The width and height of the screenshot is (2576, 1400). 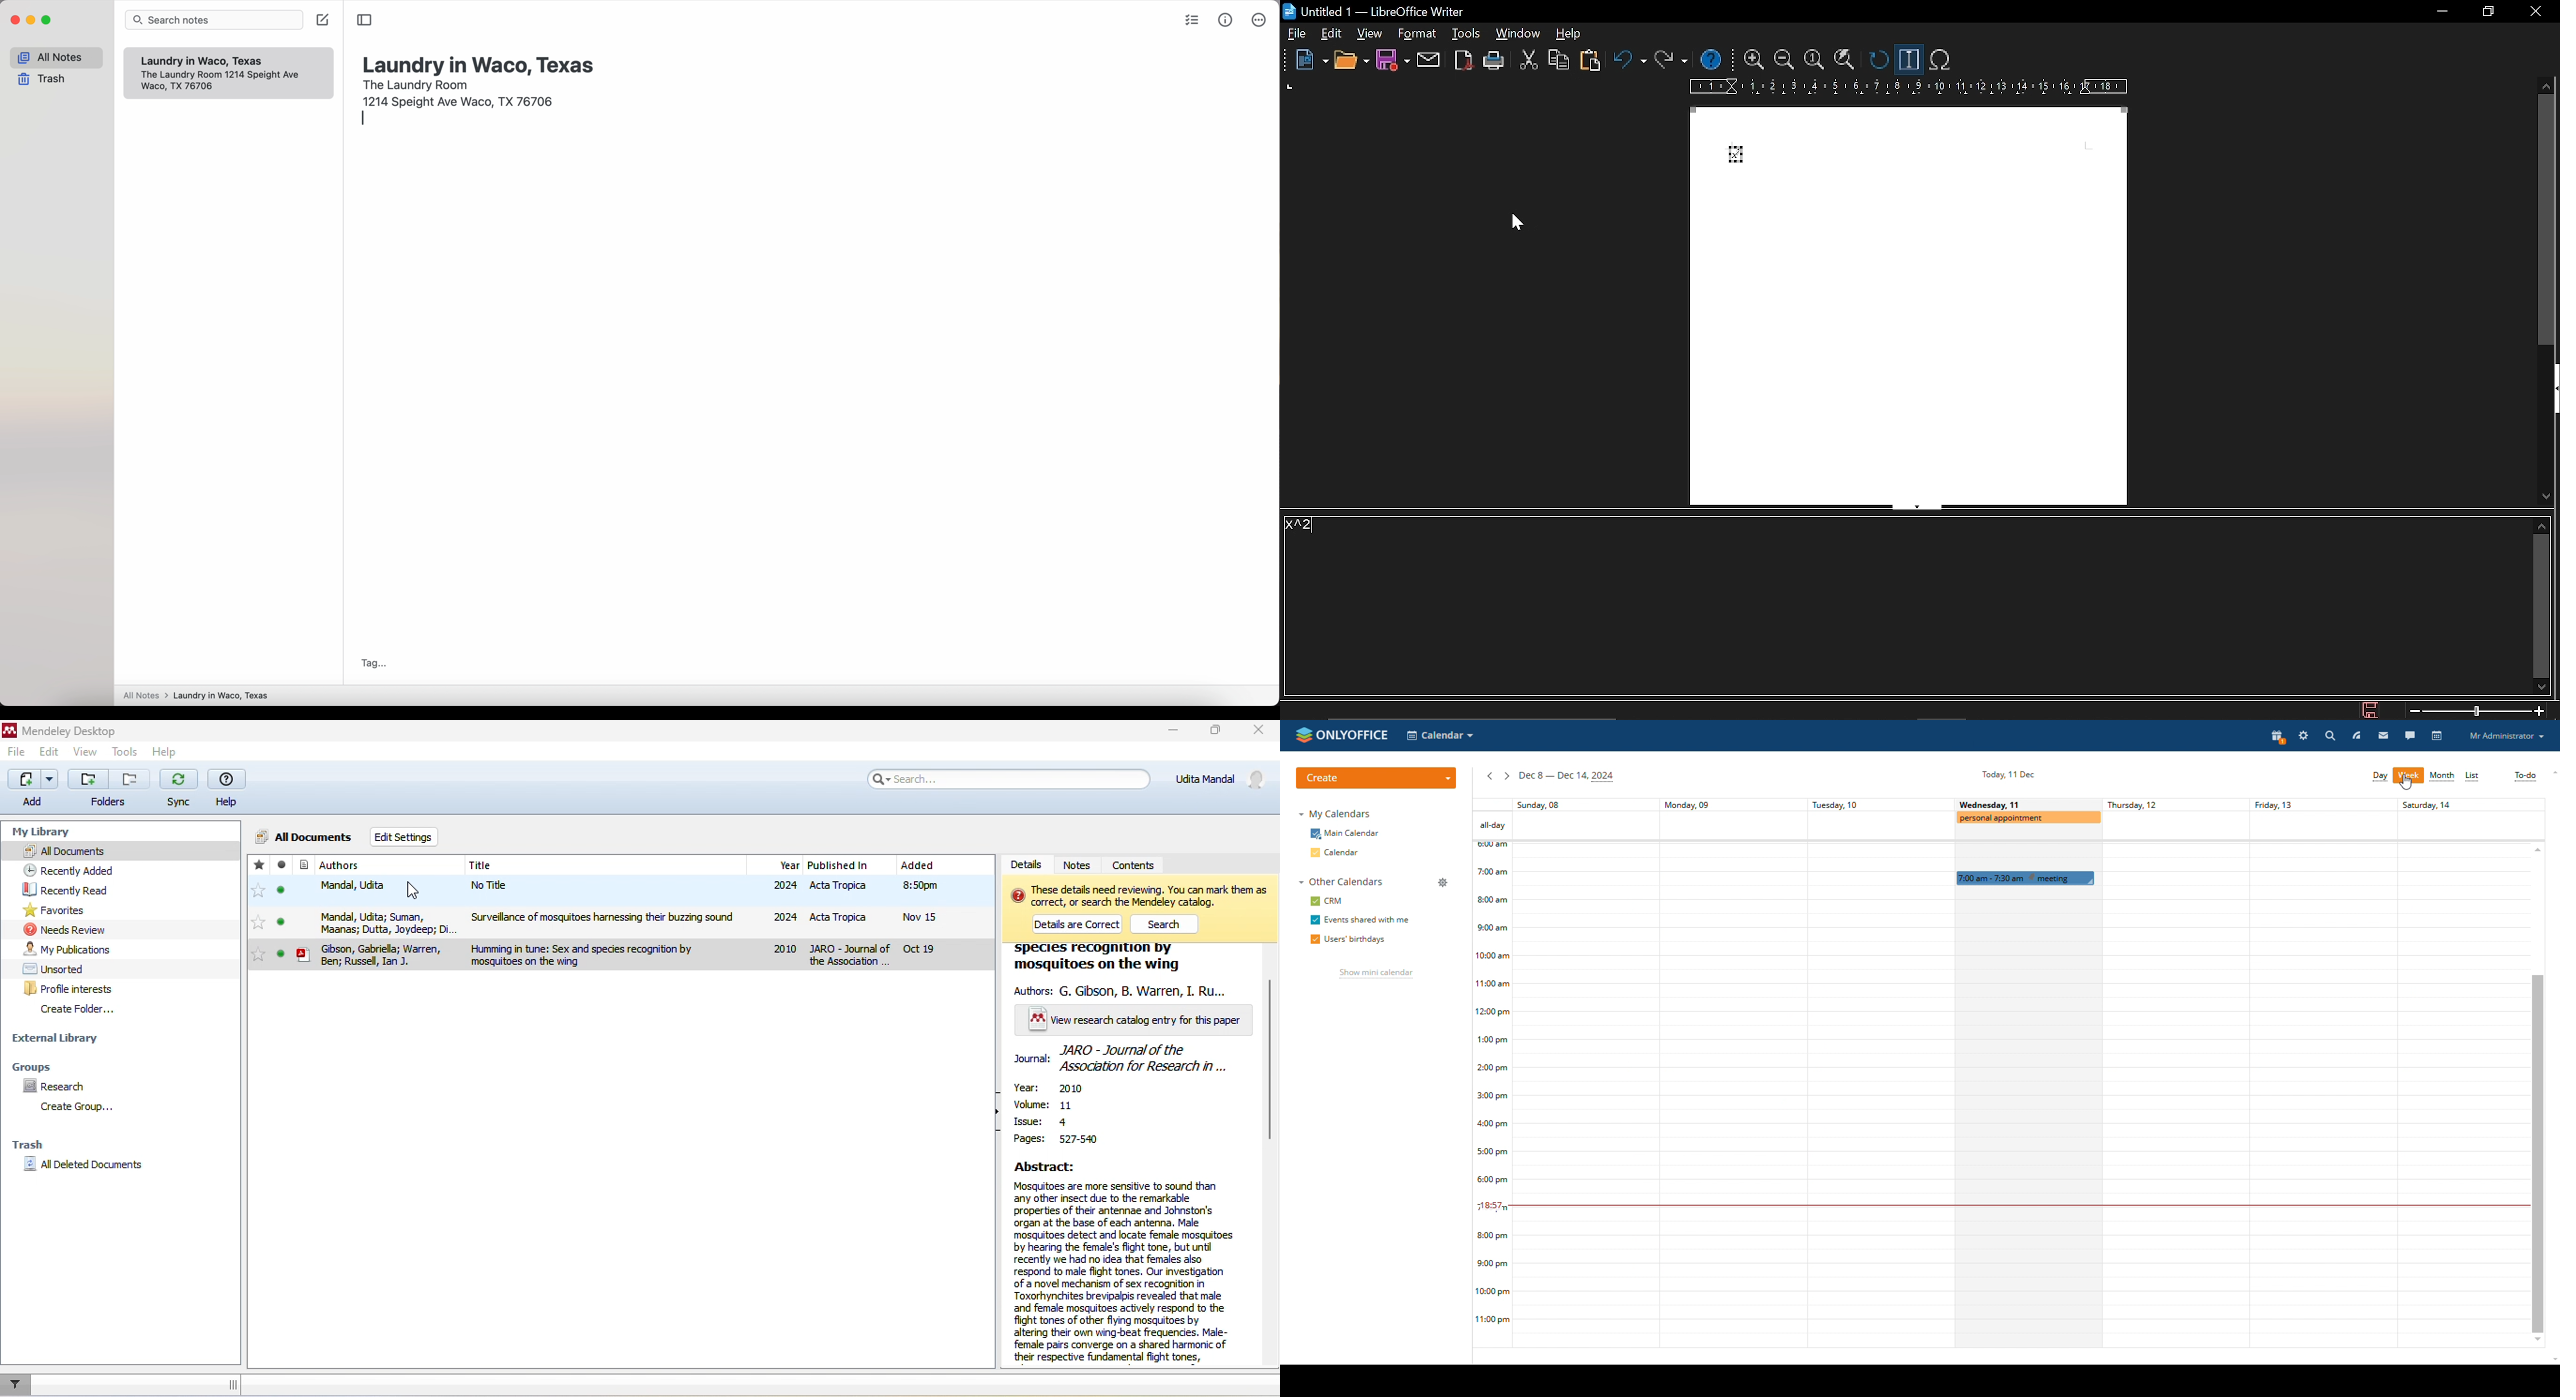 I want to click on help, so click(x=1713, y=59).